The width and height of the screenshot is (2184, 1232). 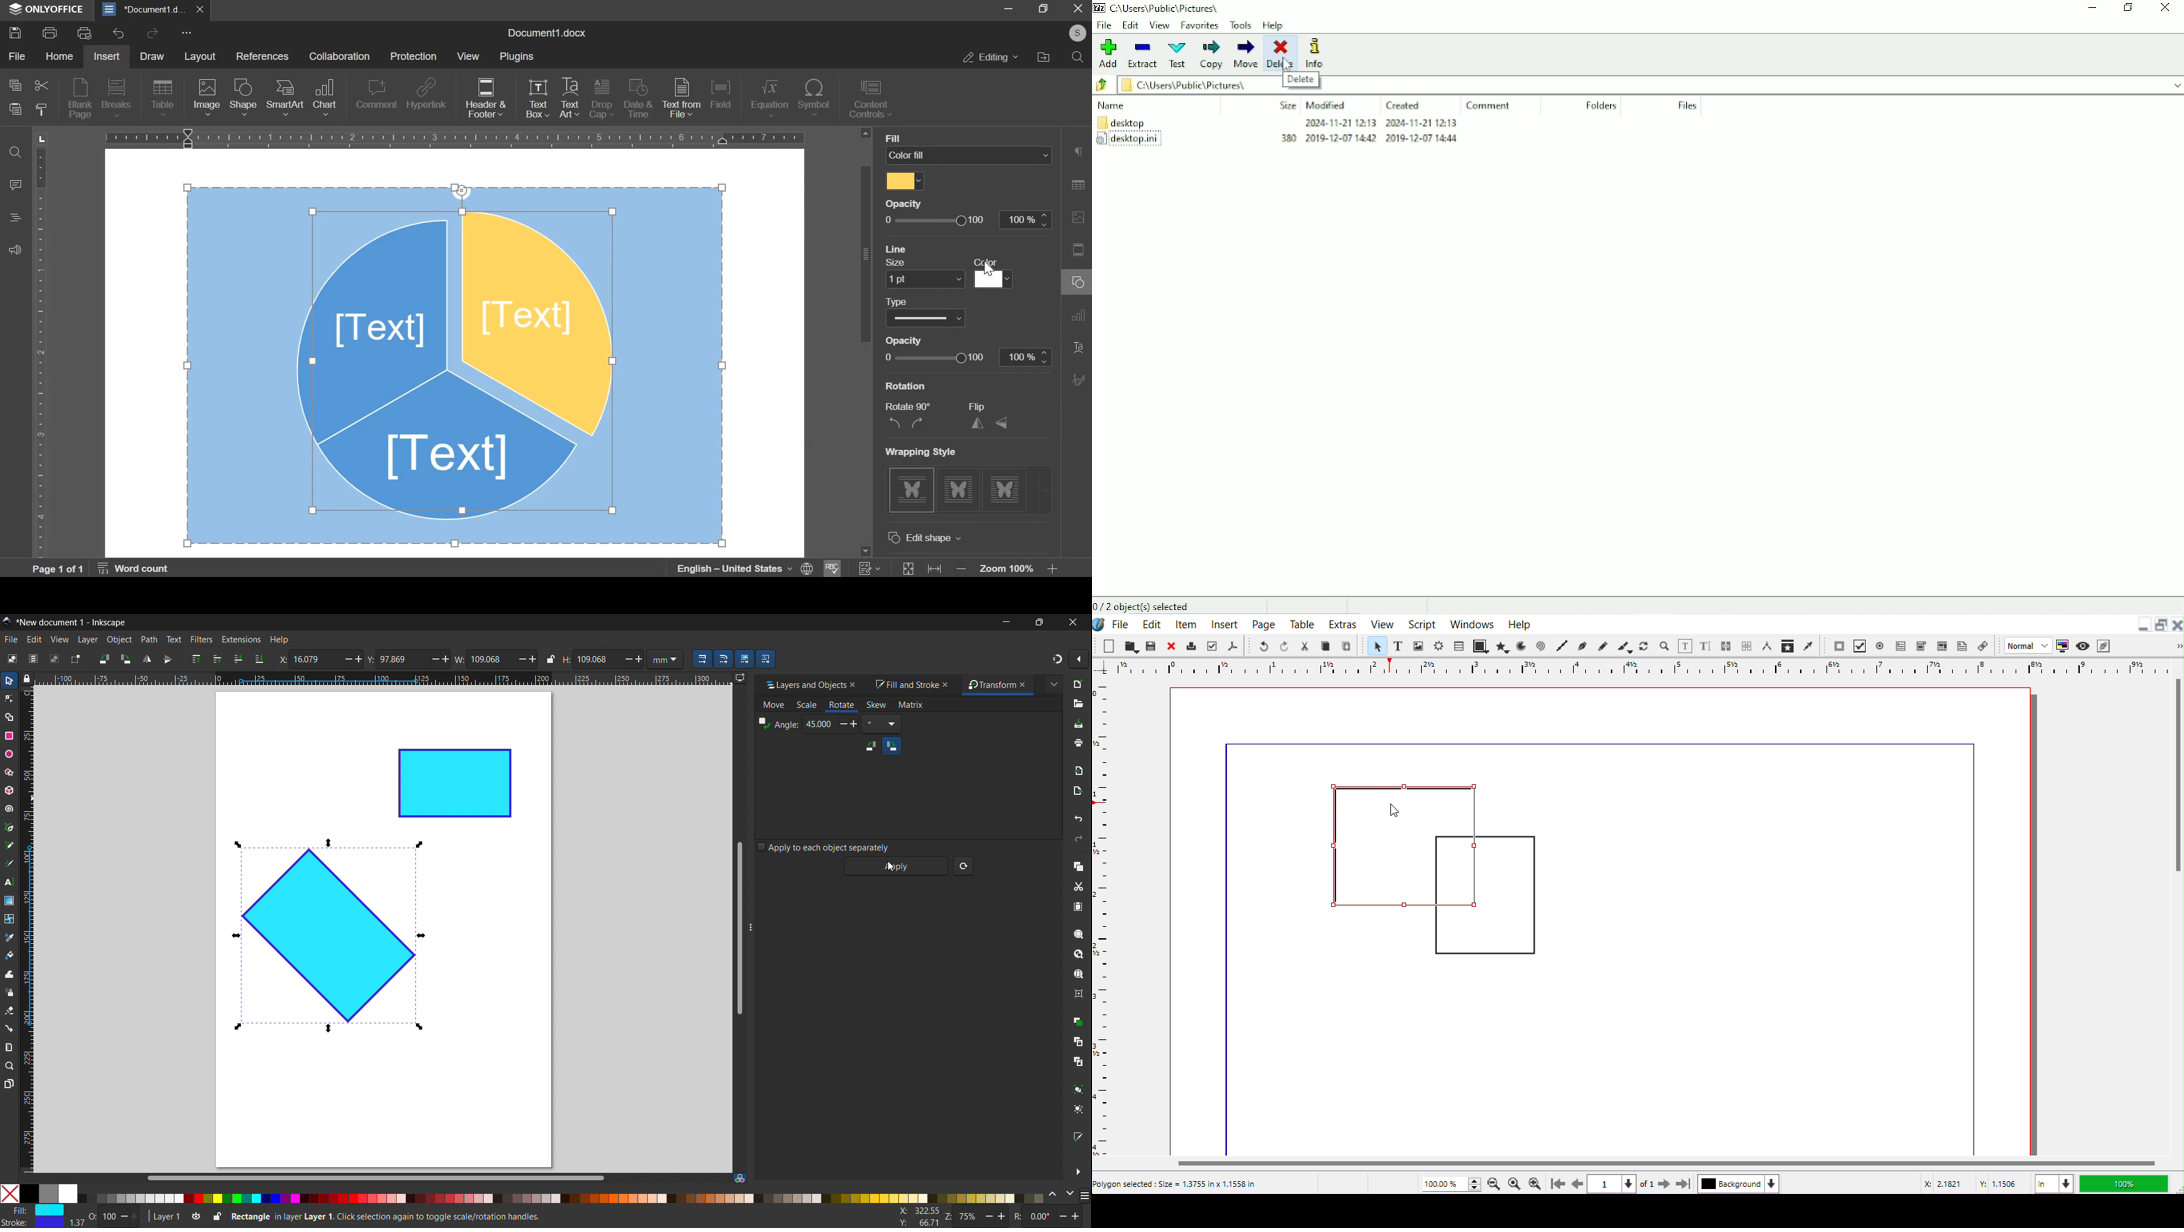 What do you see at coordinates (1536, 1185) in the screenshot?
I see `Zoom In` at bounding box center [1536, 1185].